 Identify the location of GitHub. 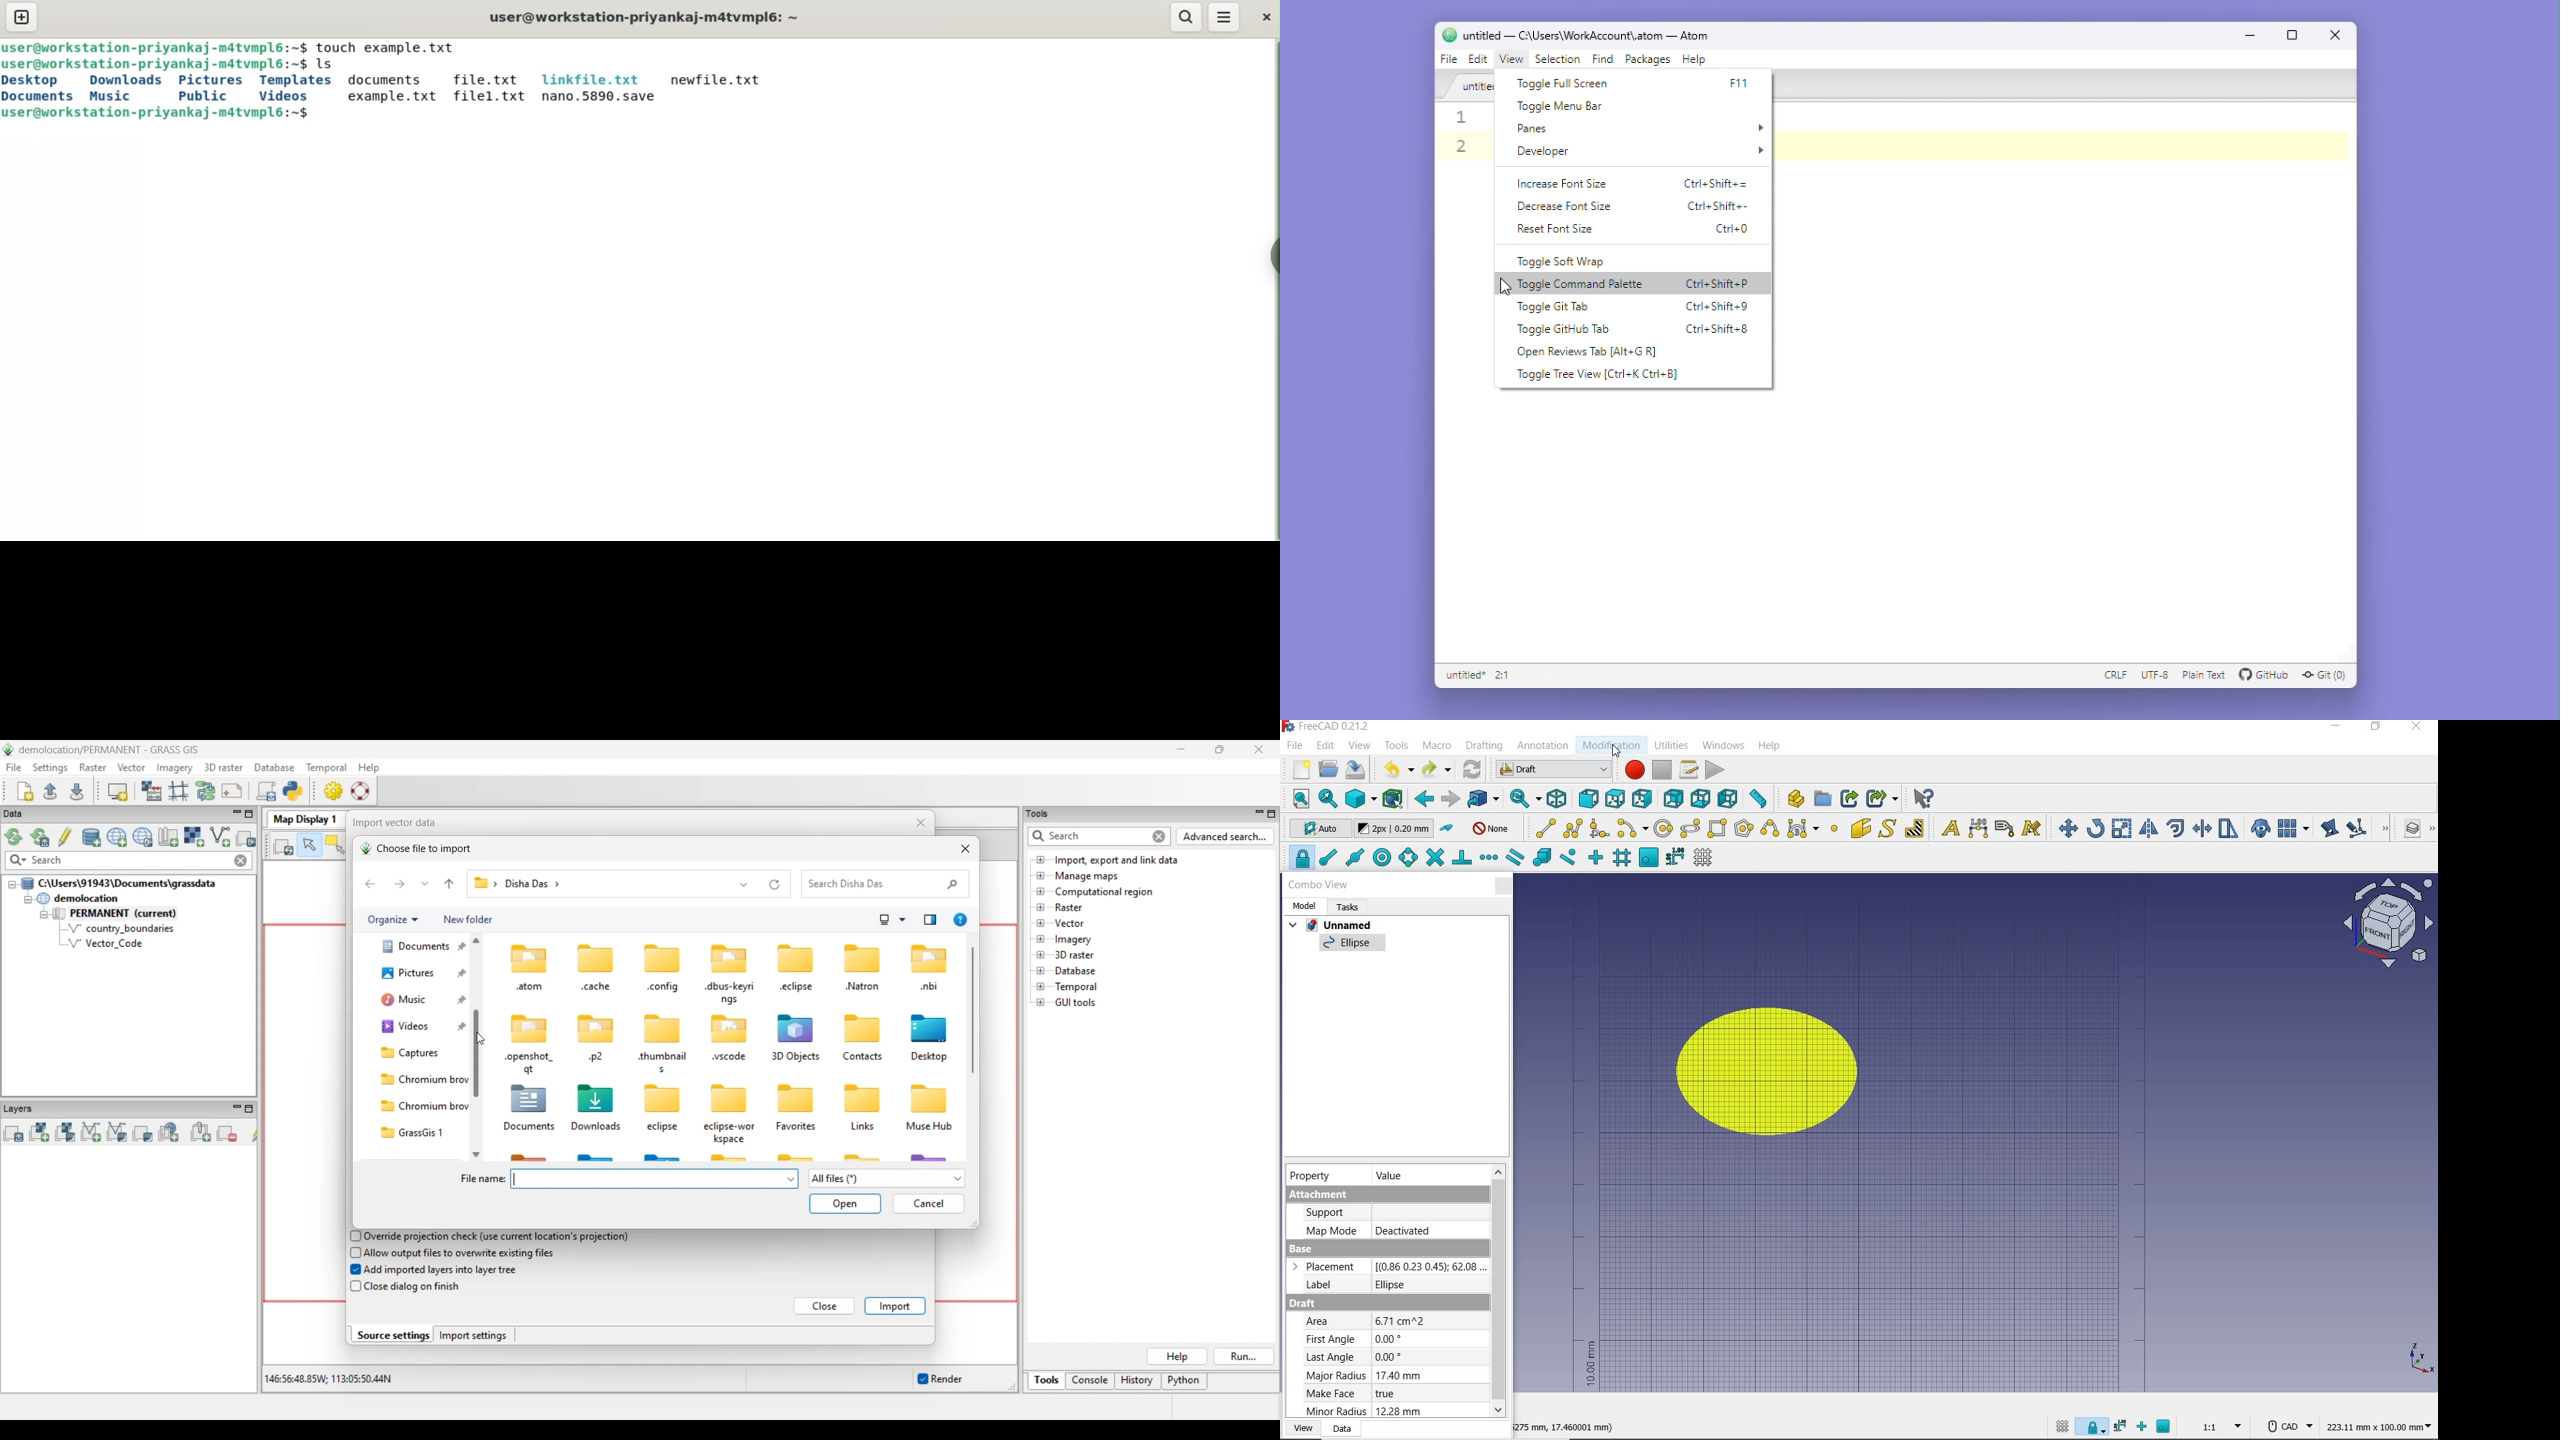
(2264, 676).